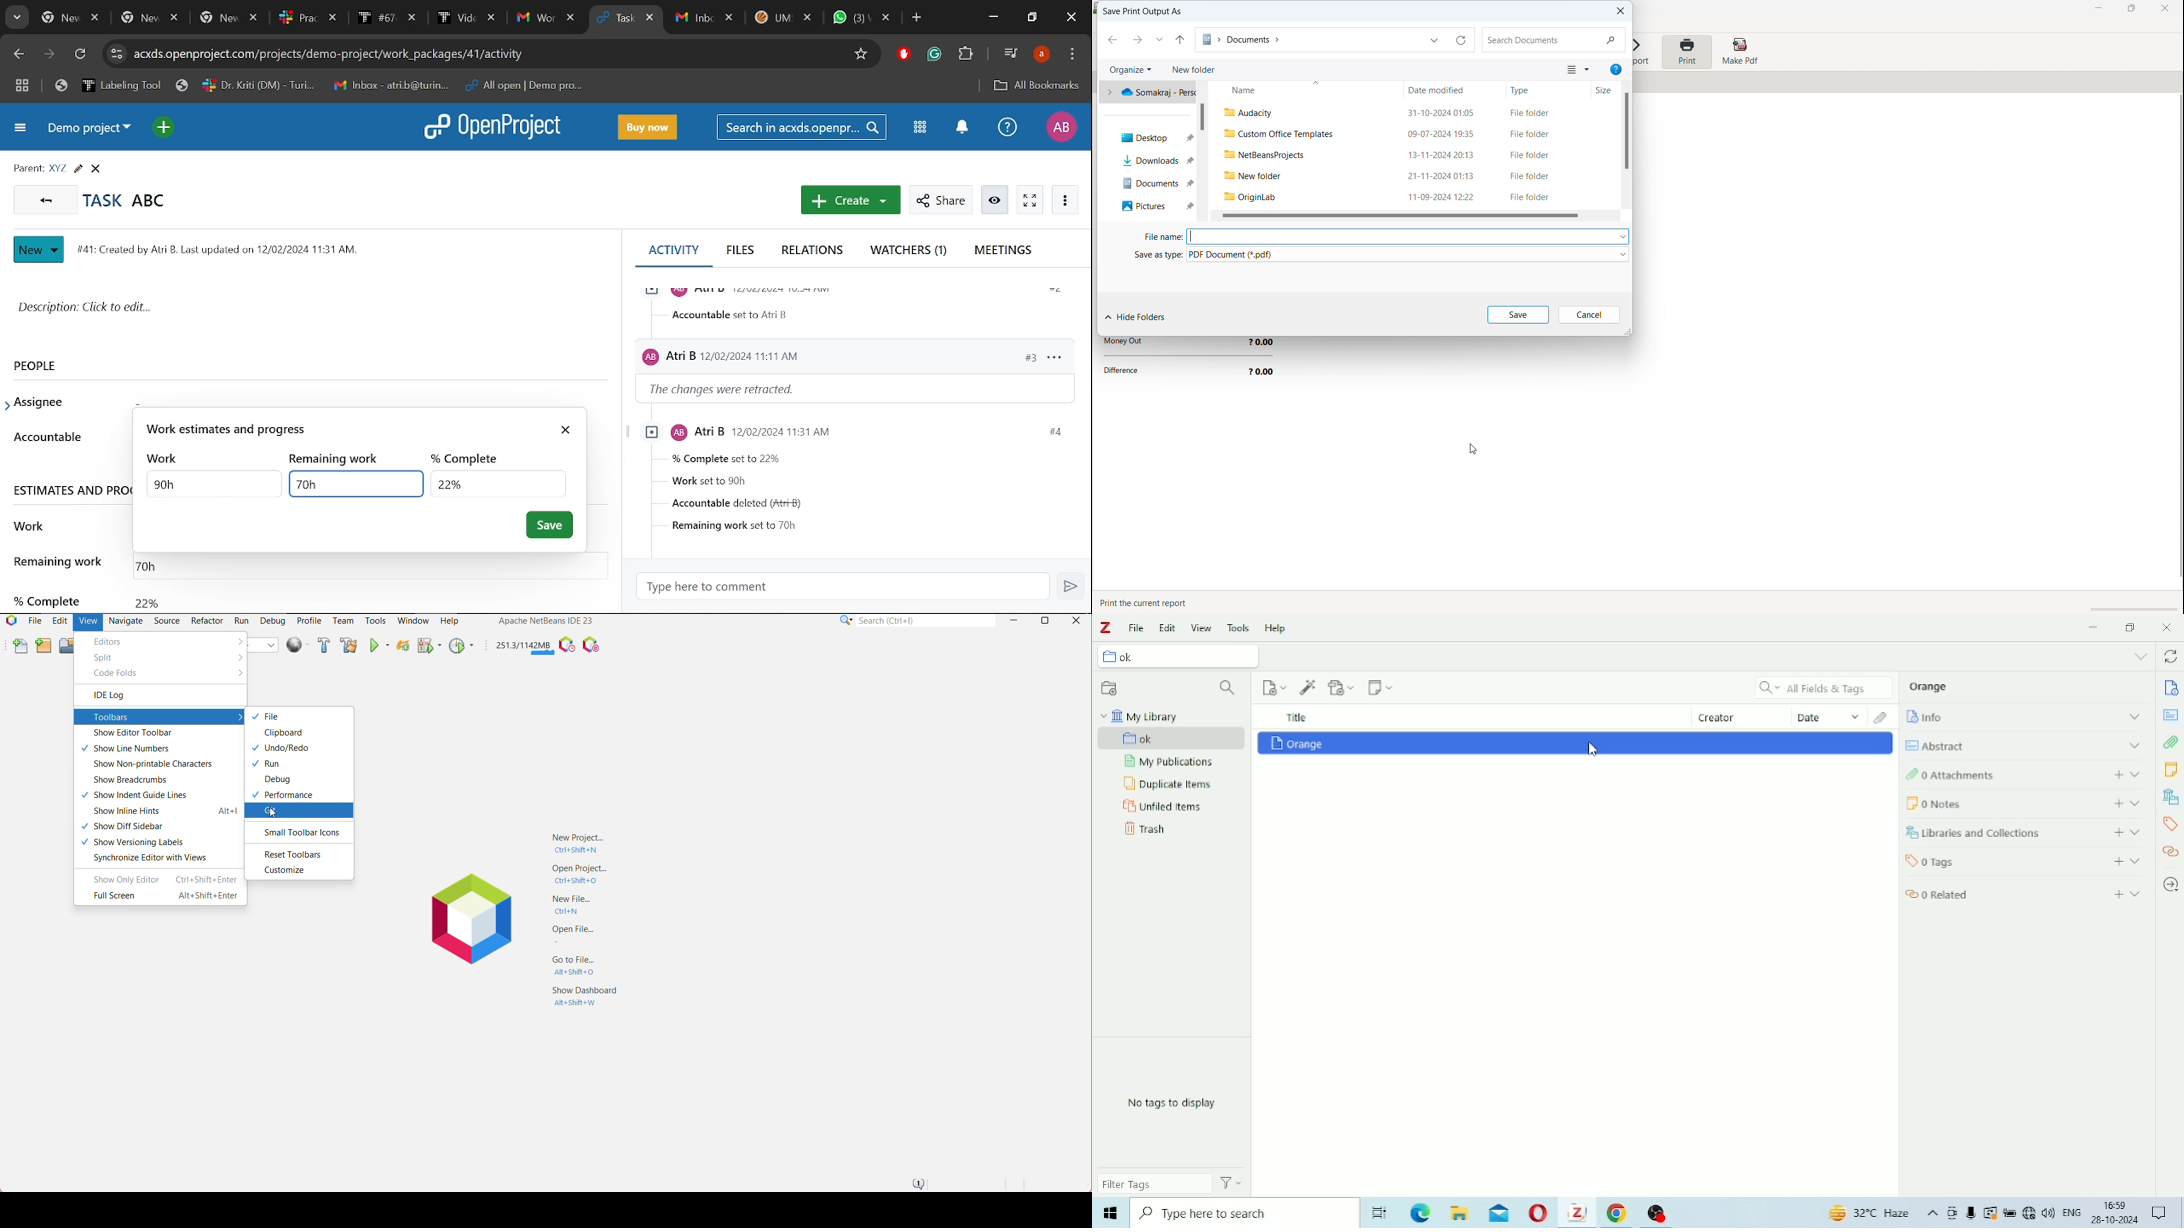  What do you see at coordinates (1232, 1182) in the screenshot?
I see `Actions` at bounding box center [1232, 1182].